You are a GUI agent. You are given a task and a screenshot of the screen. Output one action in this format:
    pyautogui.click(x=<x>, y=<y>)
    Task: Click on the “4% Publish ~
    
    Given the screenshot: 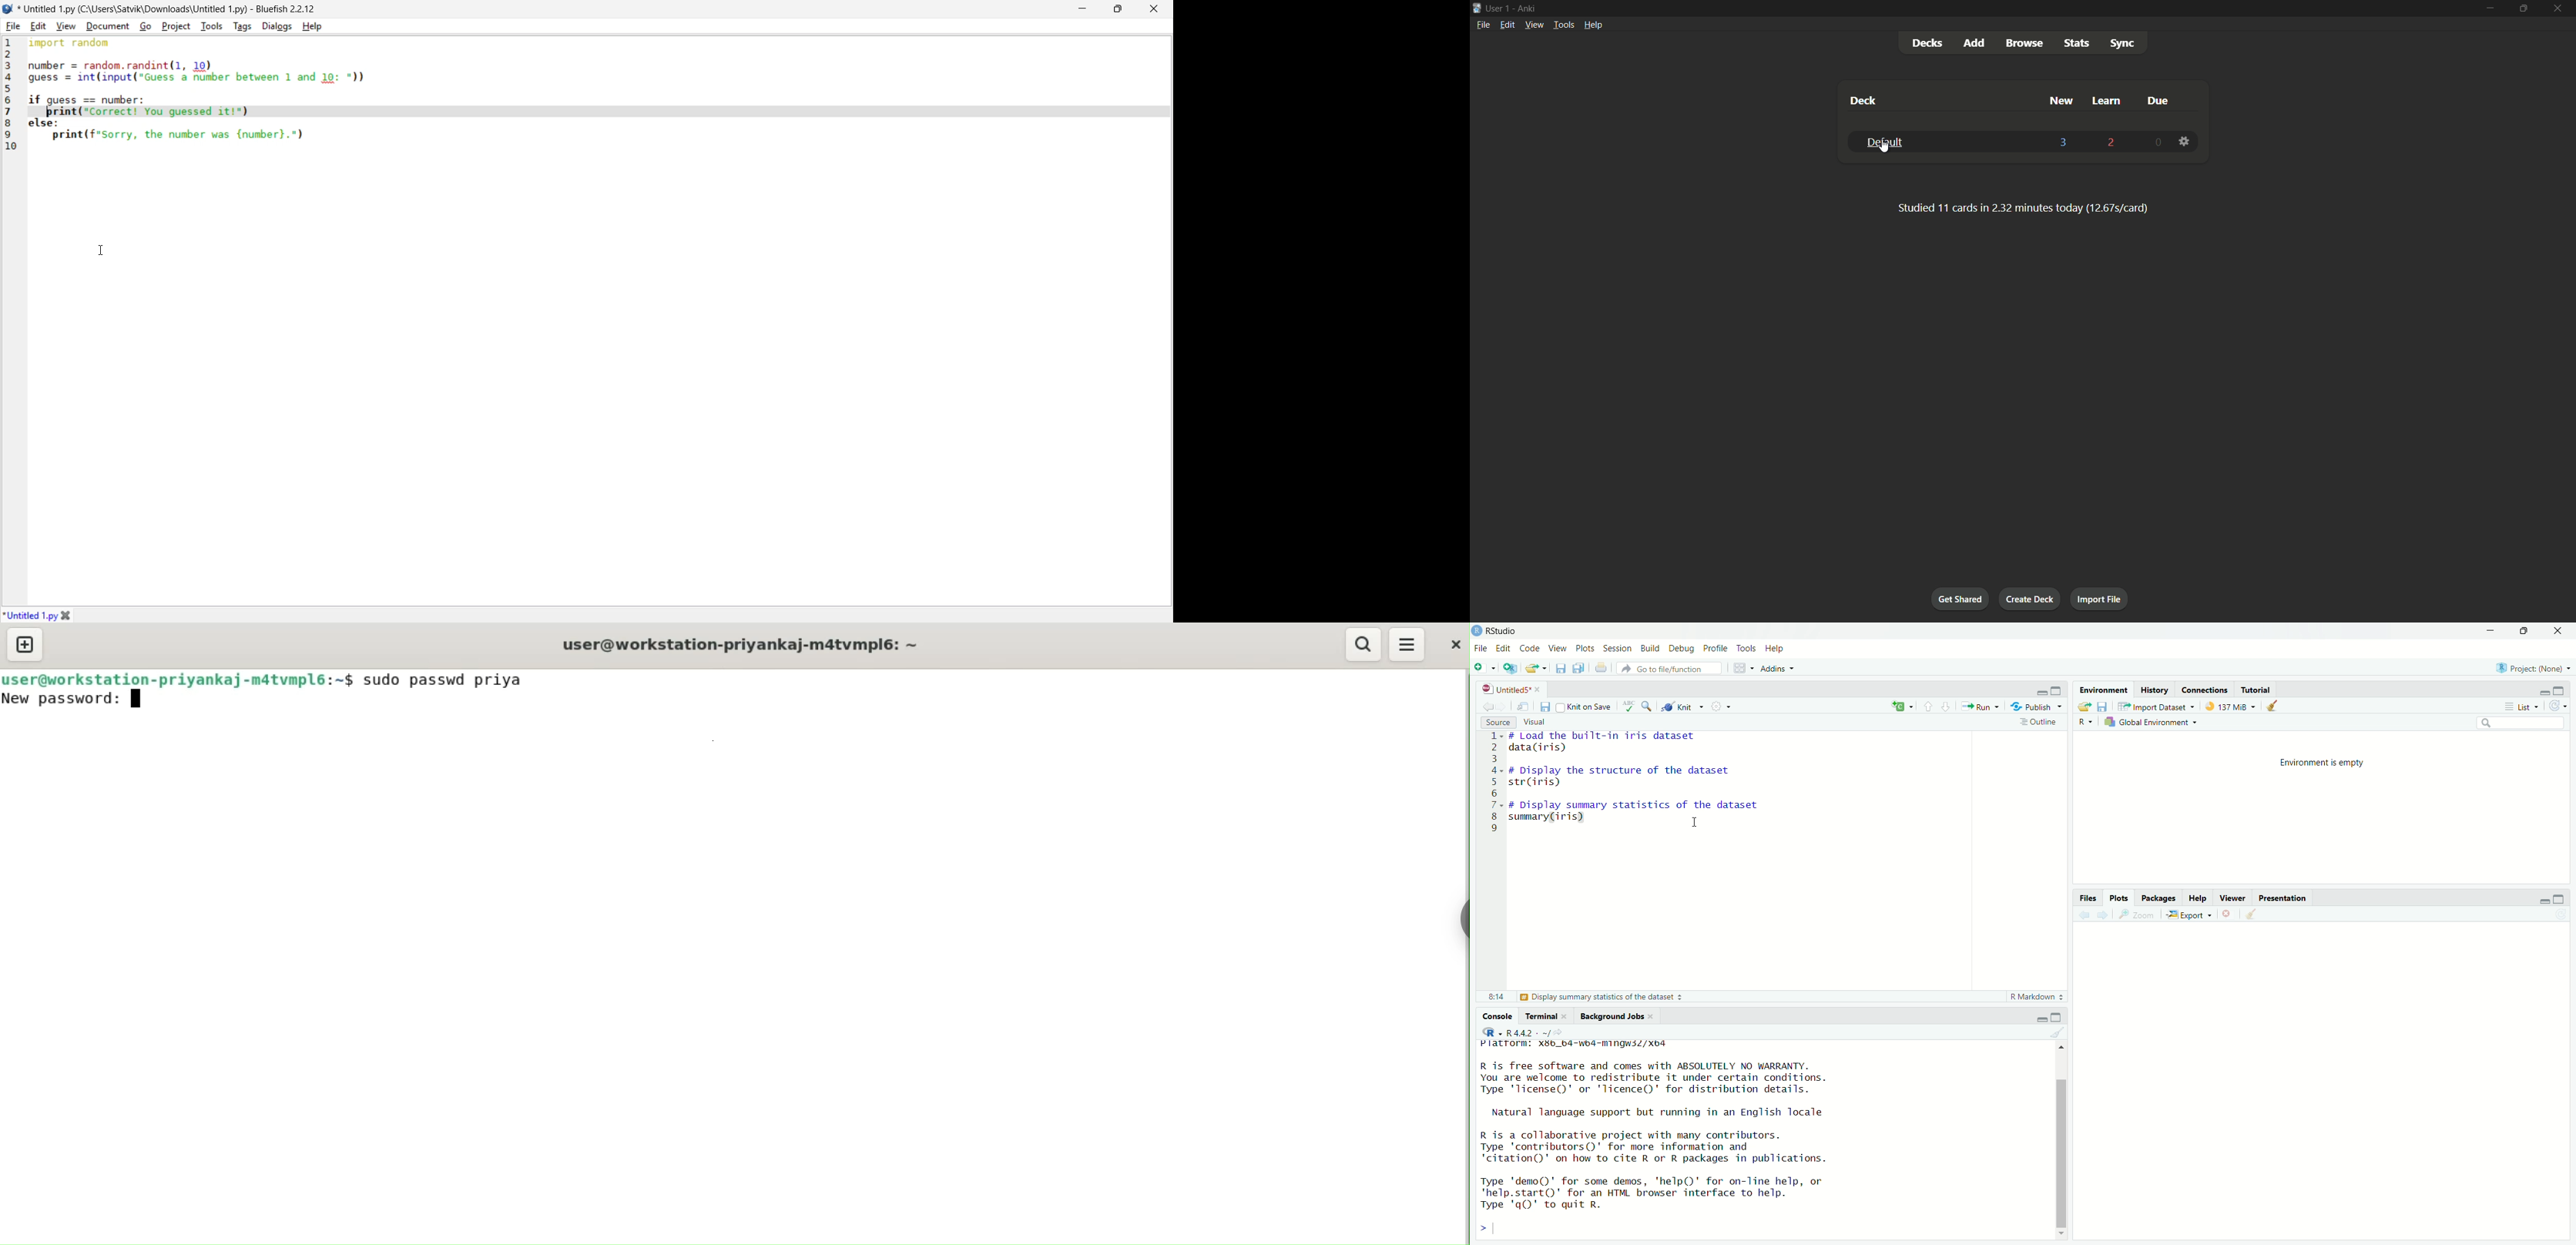 What is the action you would take?
    pyautogui.click(x=2036, y=706)
    